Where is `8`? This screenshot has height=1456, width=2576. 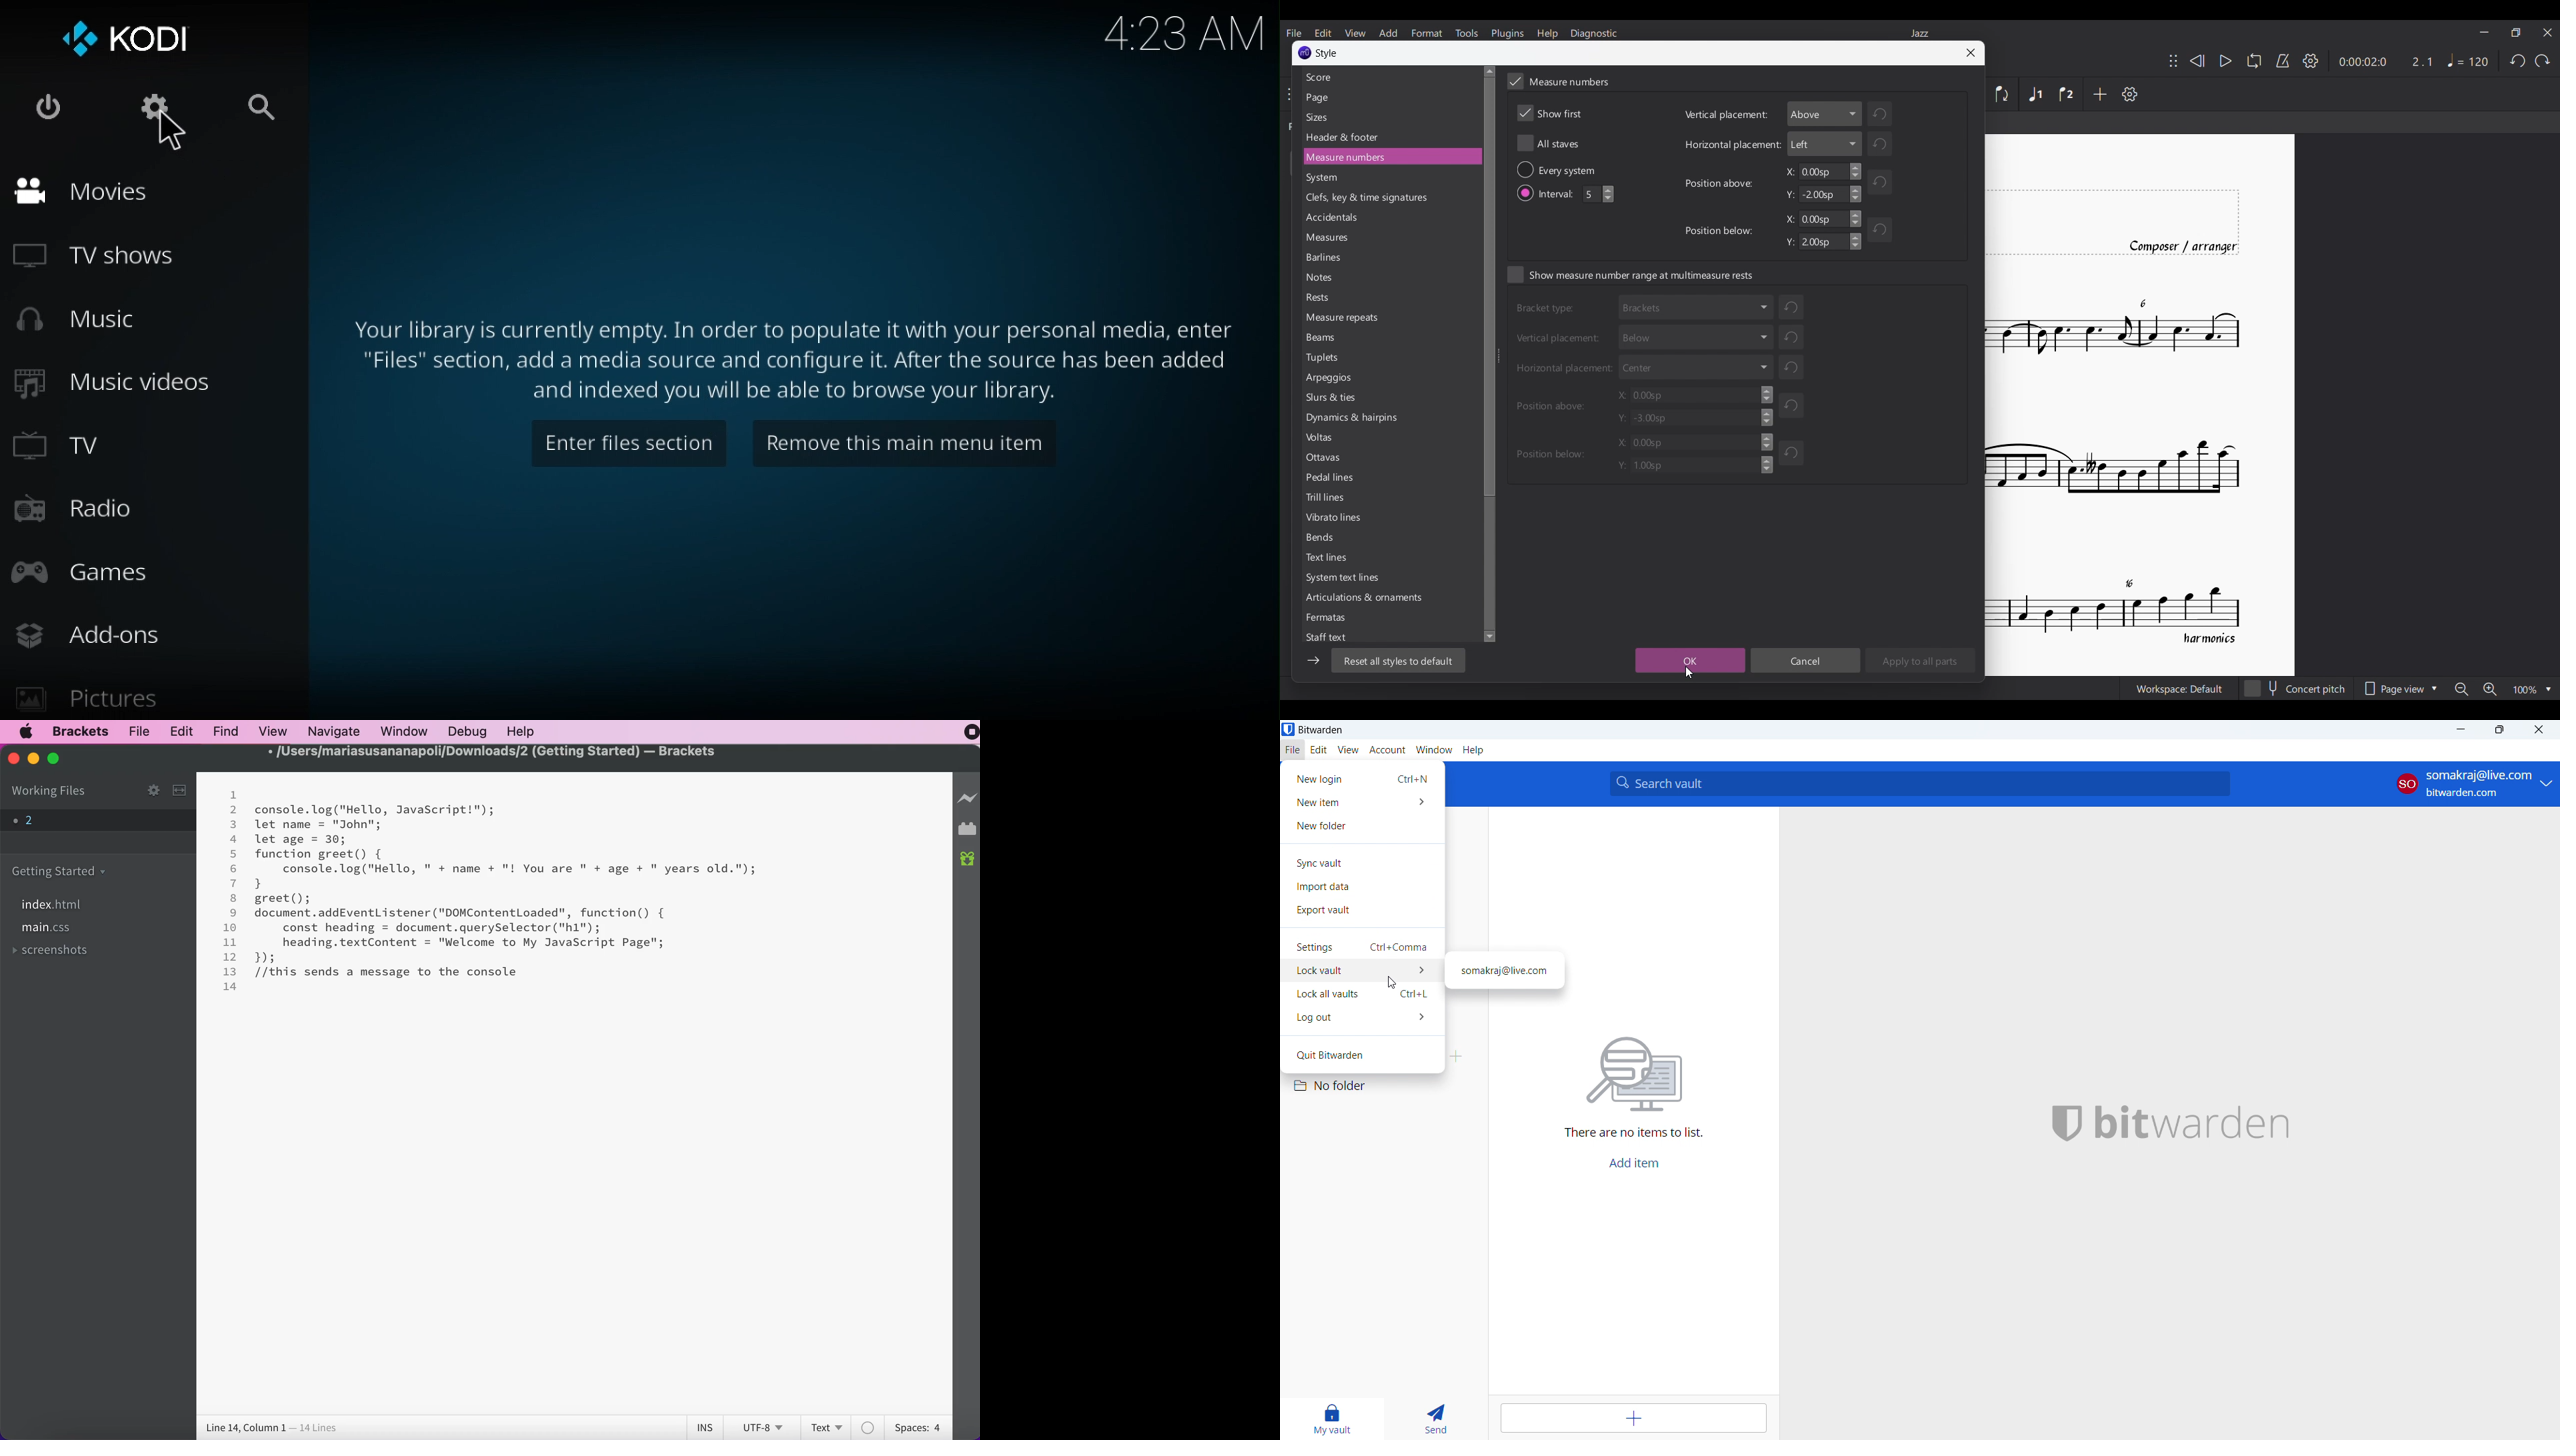 8 is located at coordinates (233, 897).